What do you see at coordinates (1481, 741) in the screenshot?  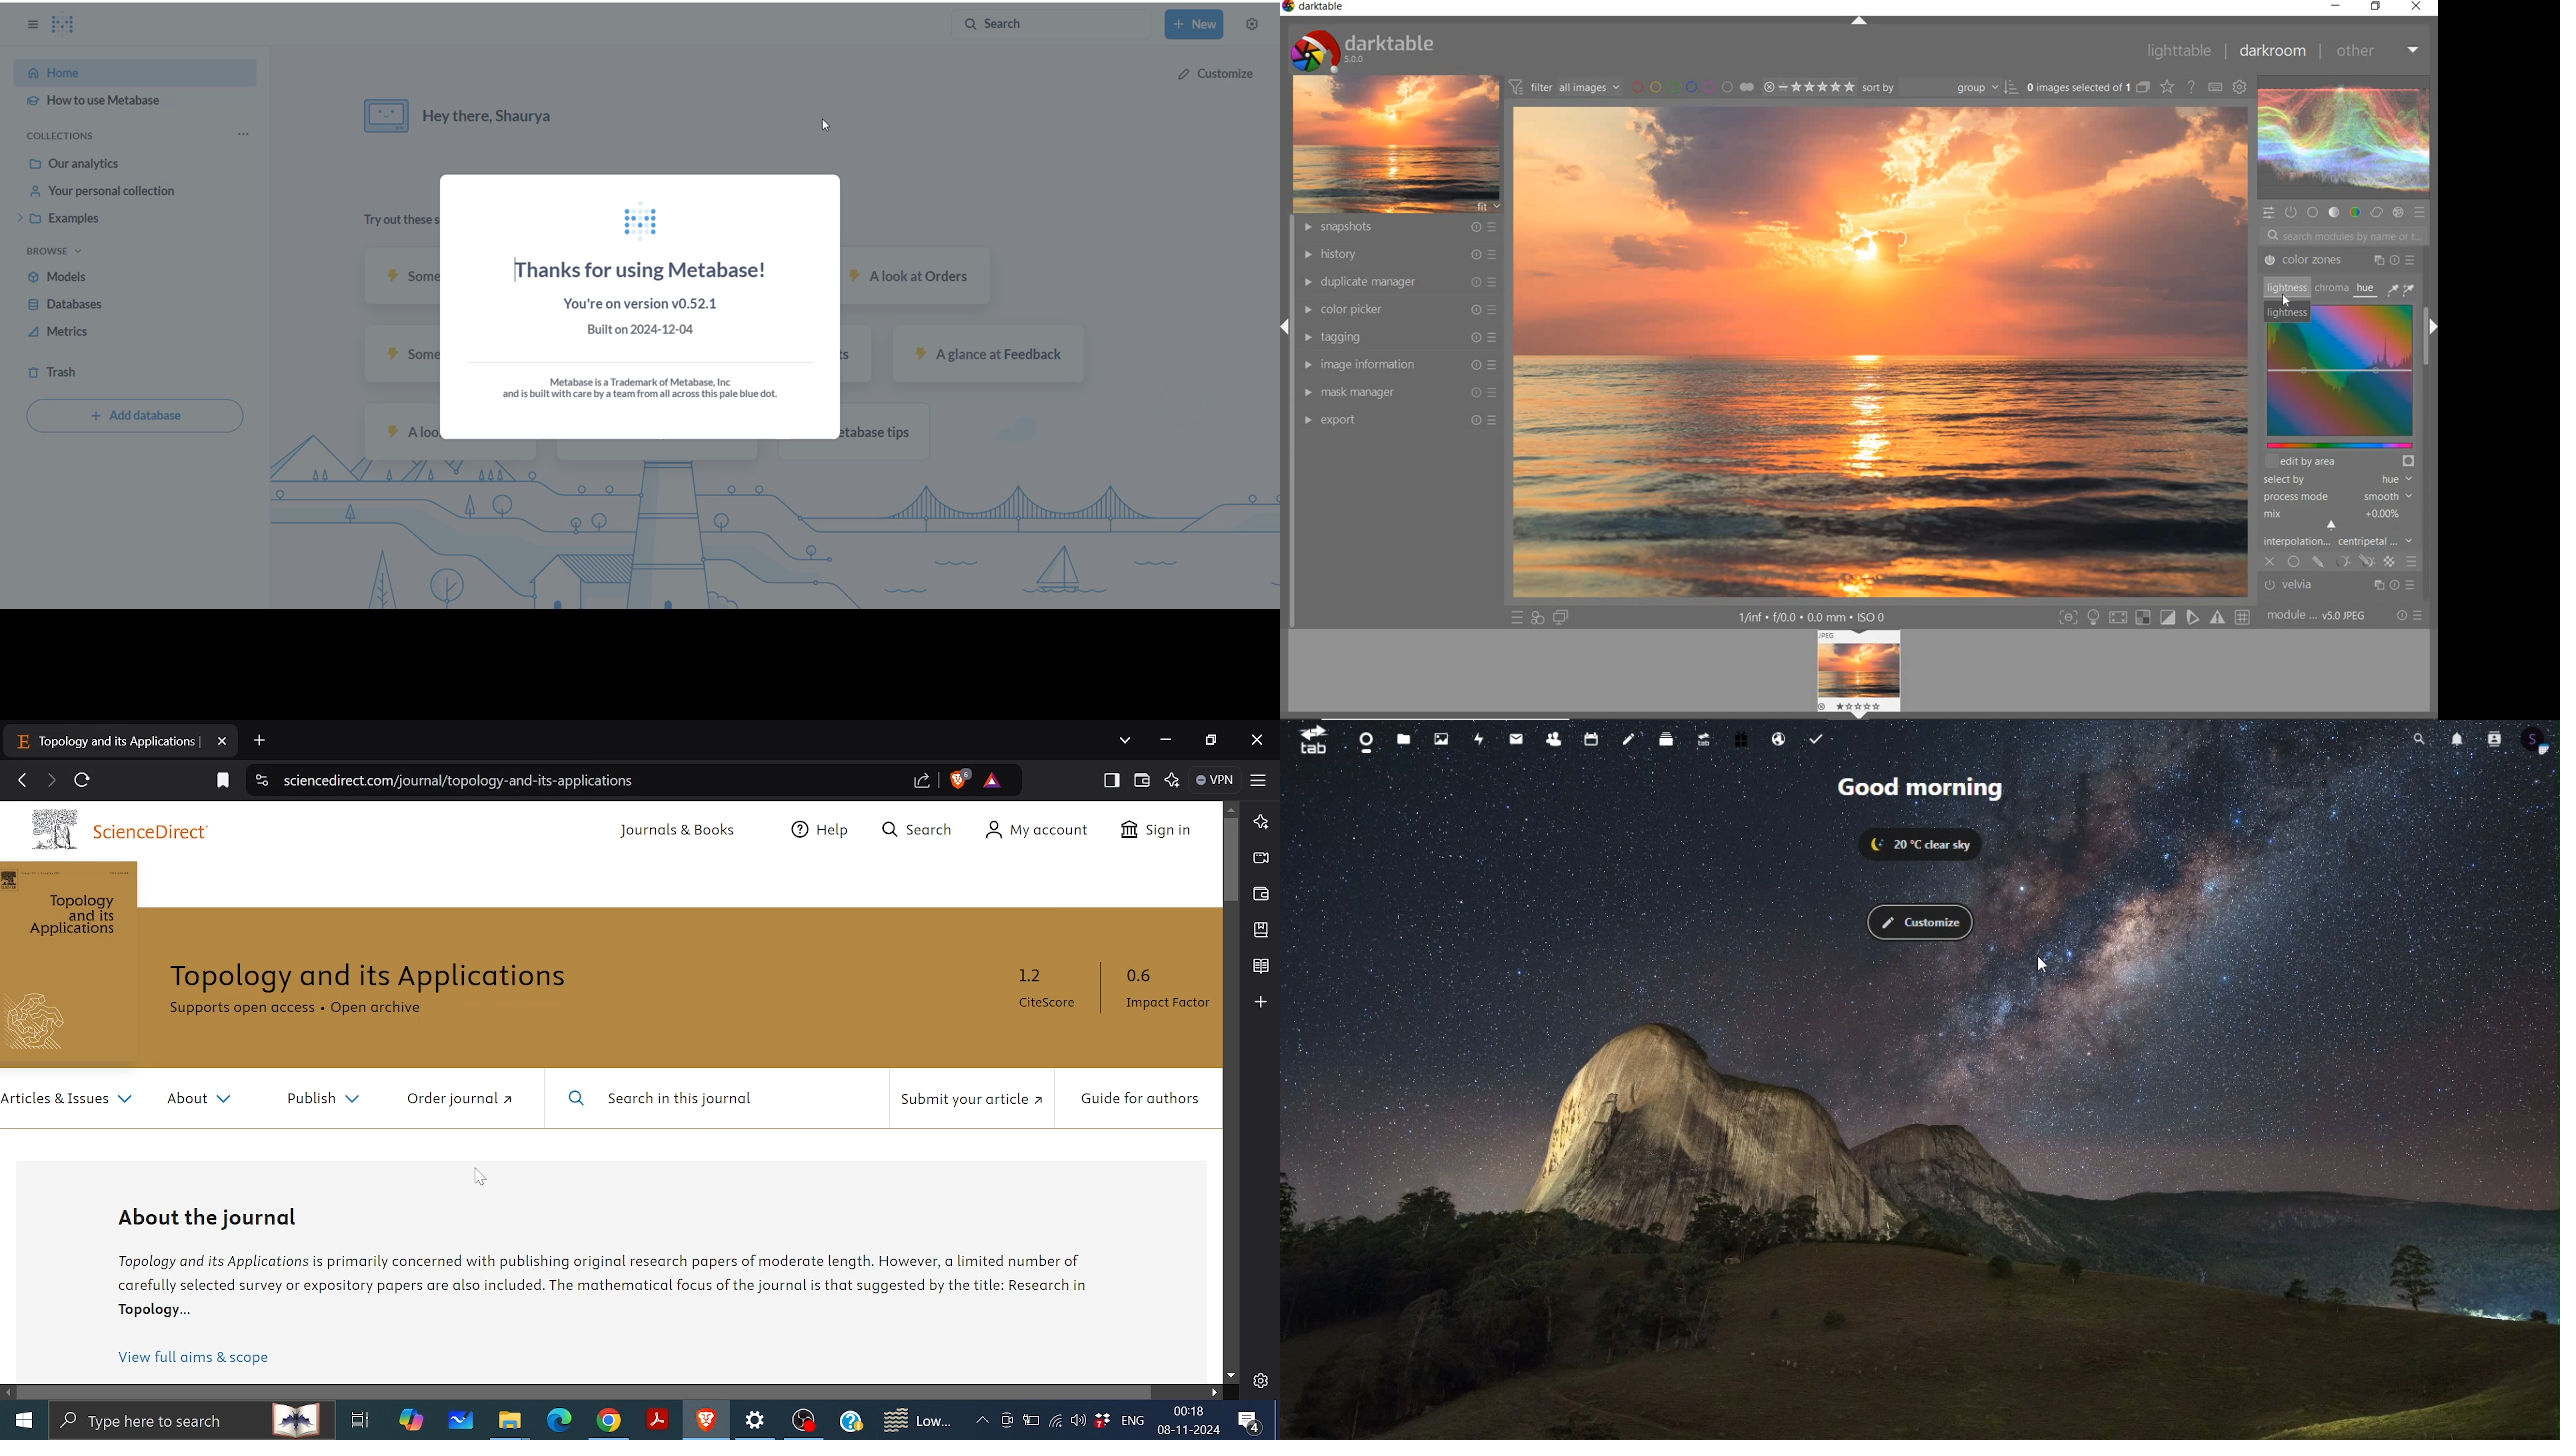 I see `activity` at bounding box center [1481, 741].